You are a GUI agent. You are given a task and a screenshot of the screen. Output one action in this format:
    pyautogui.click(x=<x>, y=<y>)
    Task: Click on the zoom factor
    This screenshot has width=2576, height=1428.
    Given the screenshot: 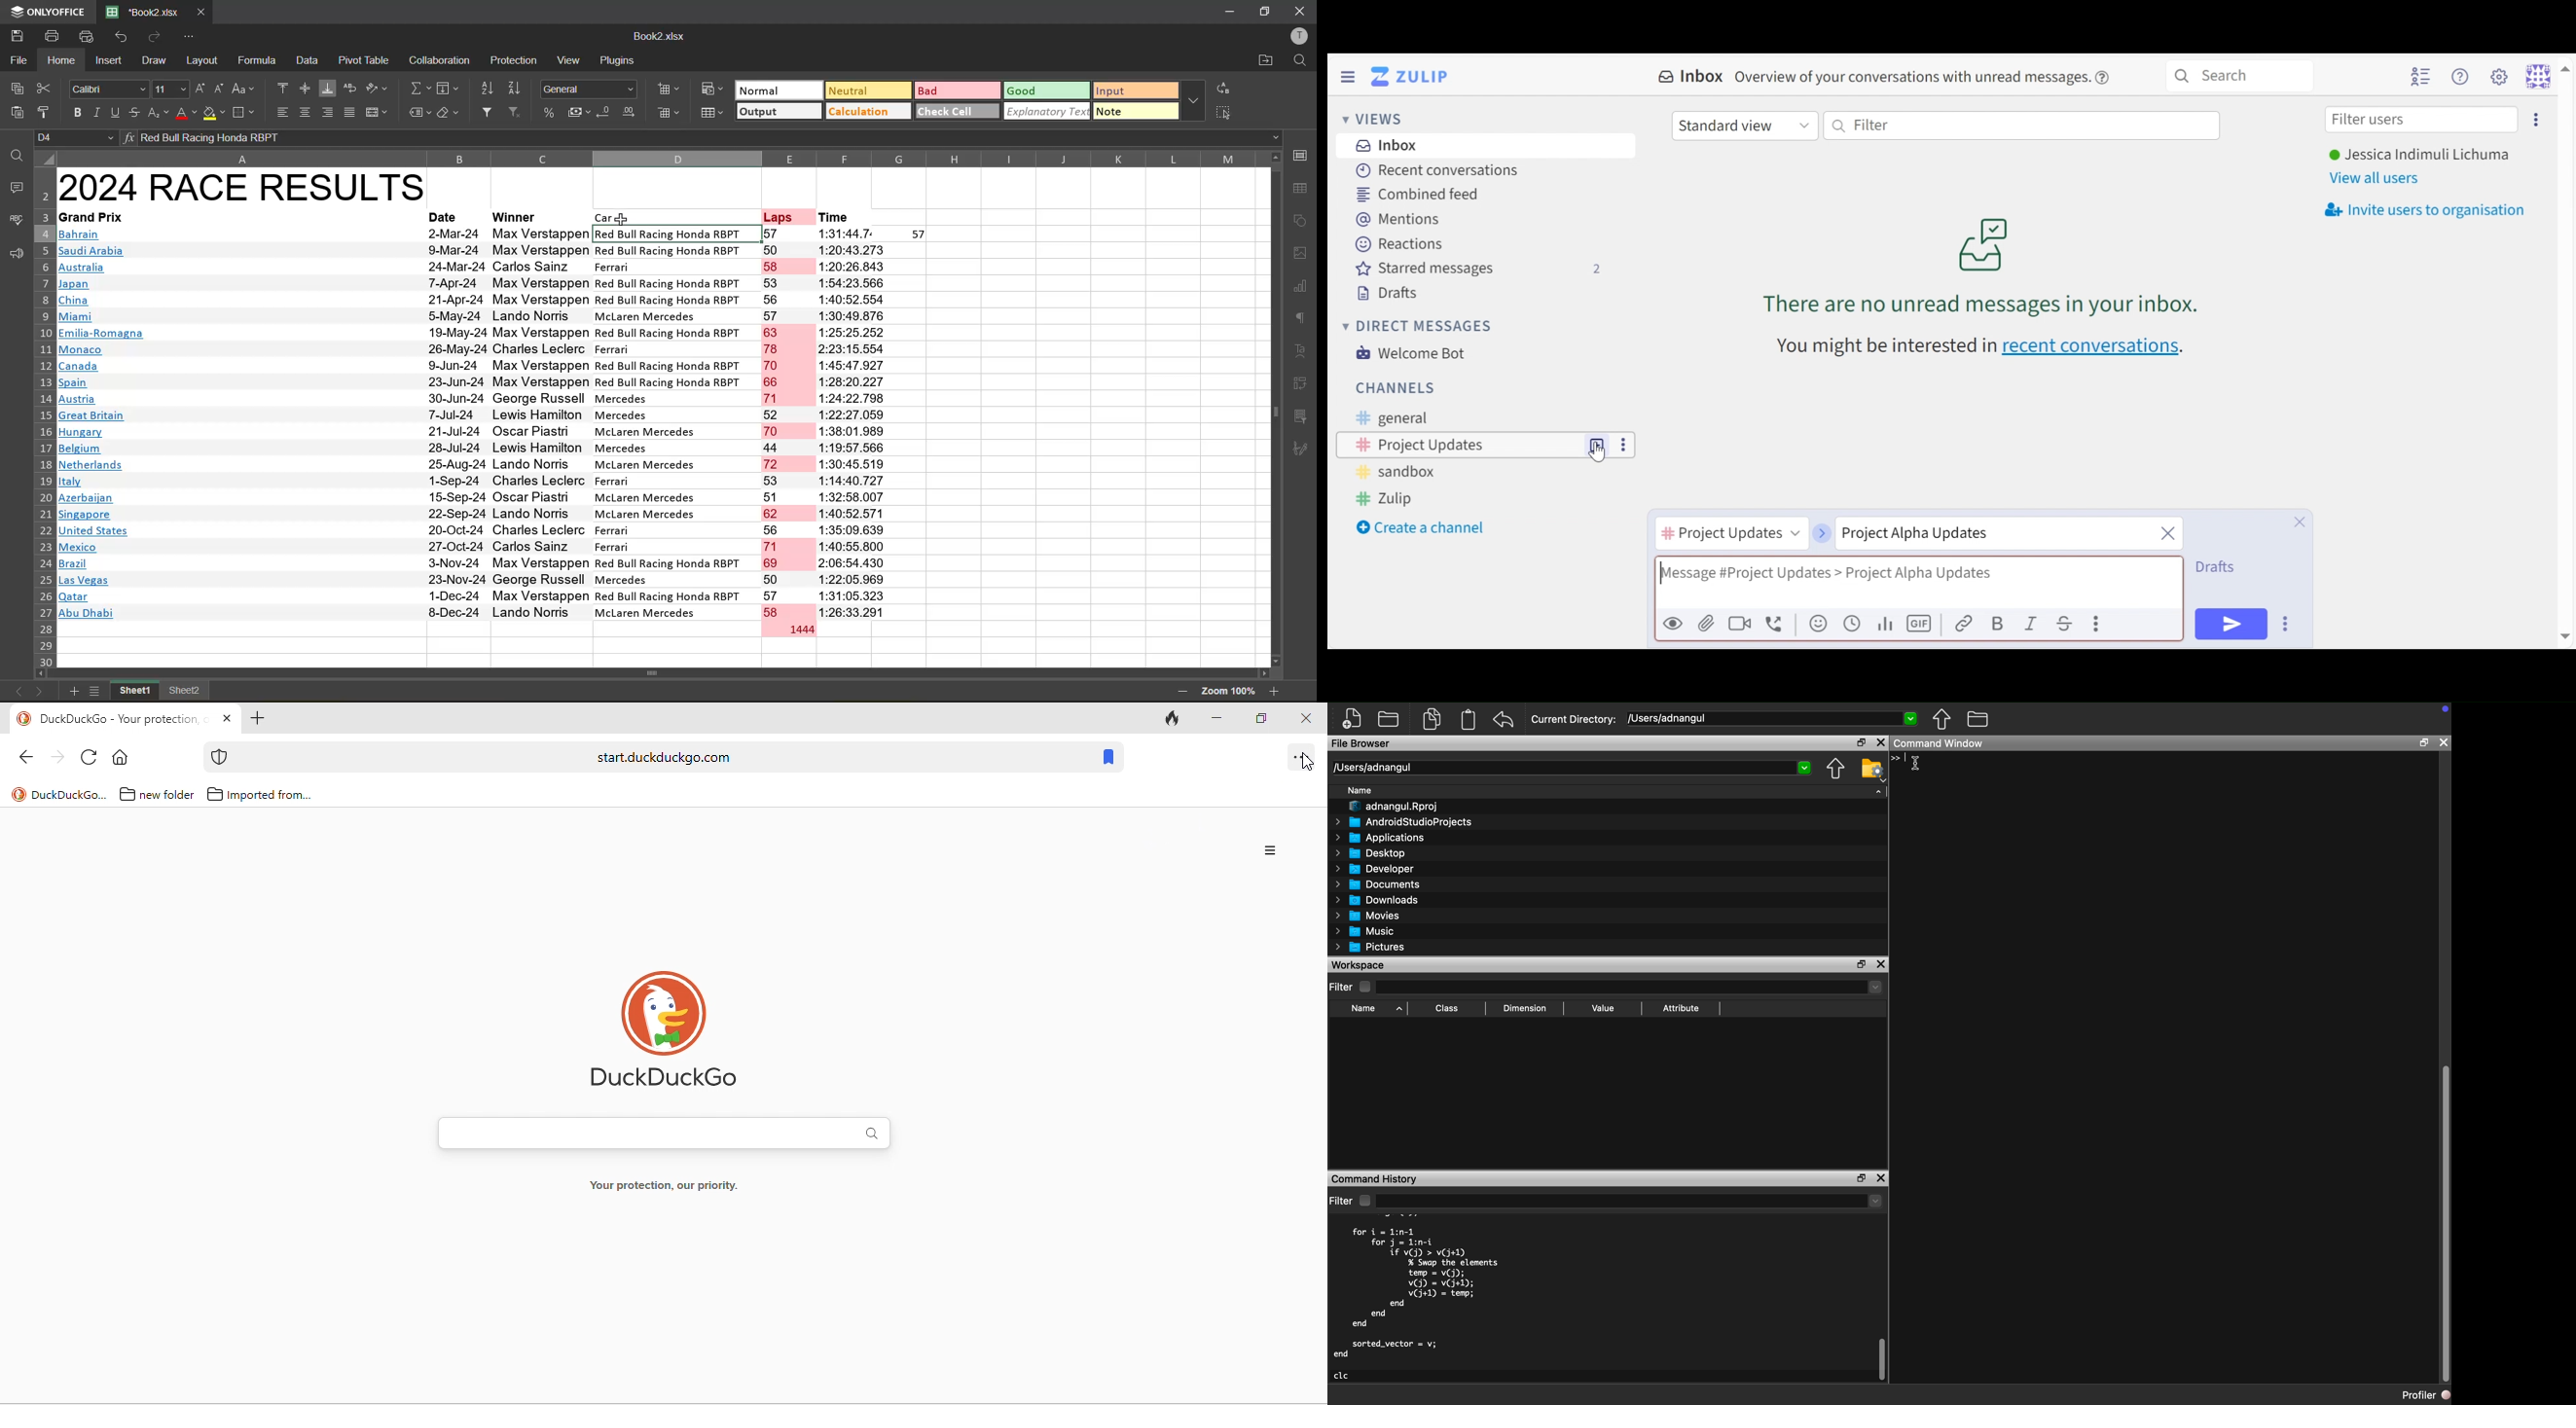 What is the action you would take?
    pyautogui.click(x=1230, y=691)
    